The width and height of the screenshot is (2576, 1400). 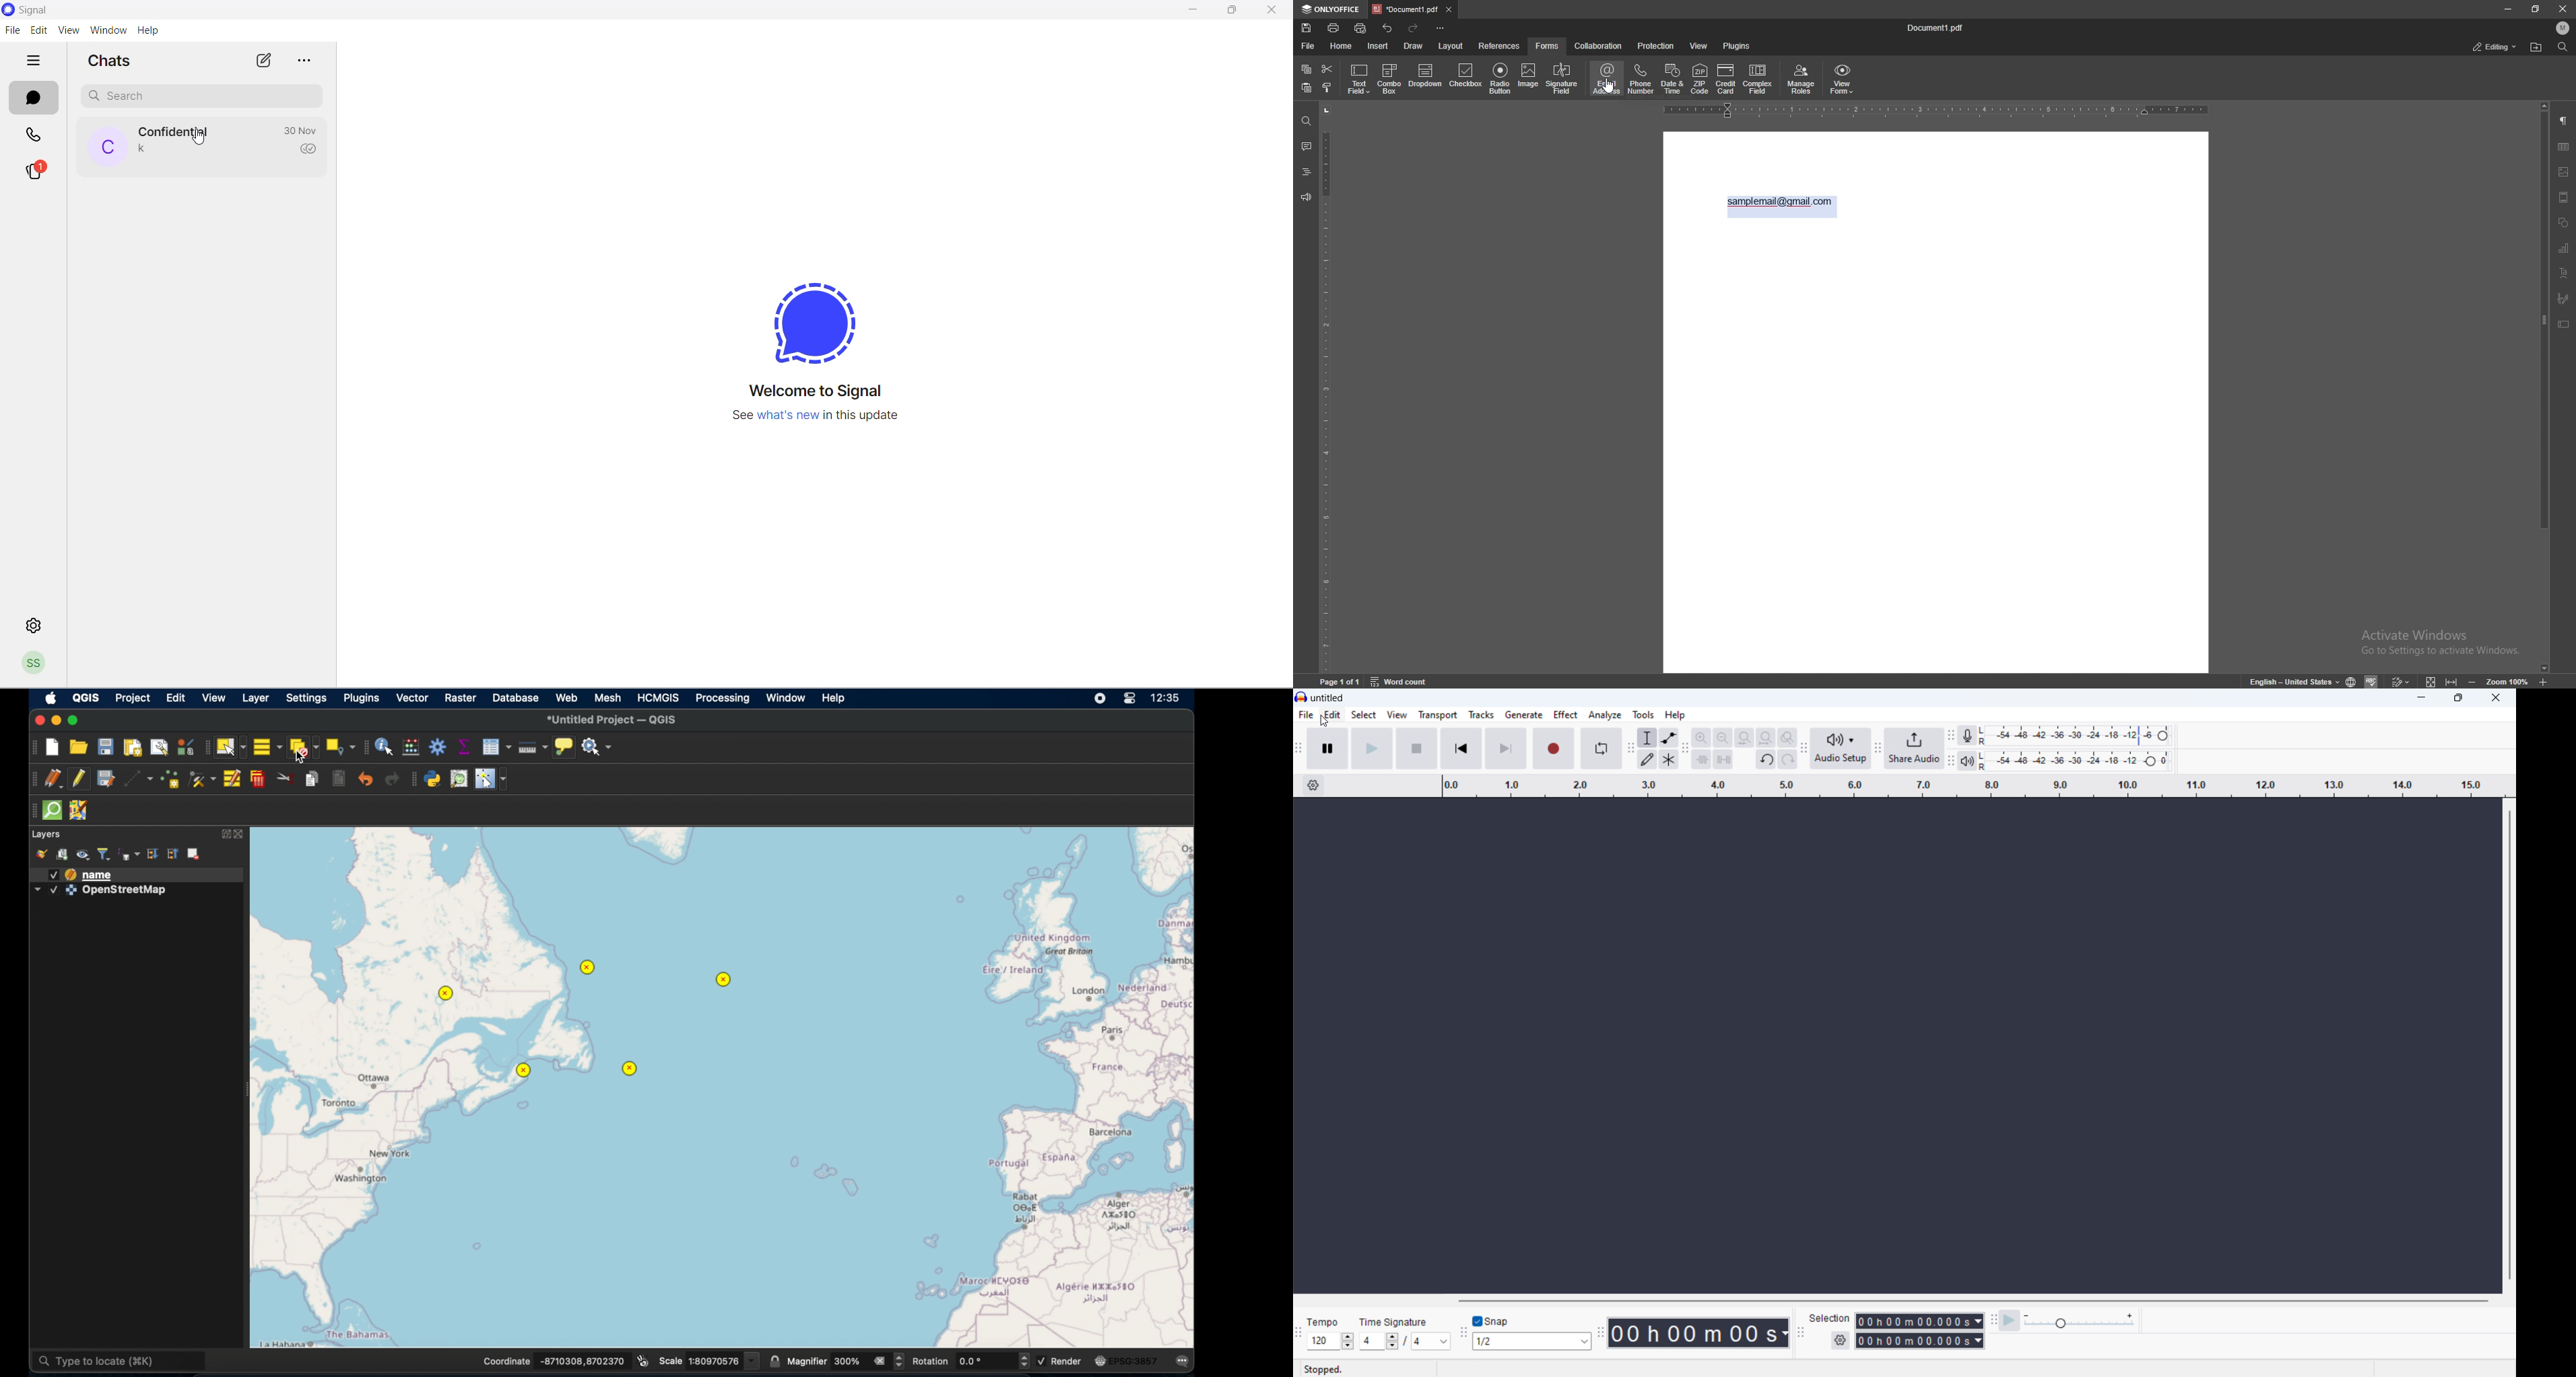 What do you see at coordinates (773, 1362) in the screenshot?
I see `lock scale` at bounding box center [773, 1362].